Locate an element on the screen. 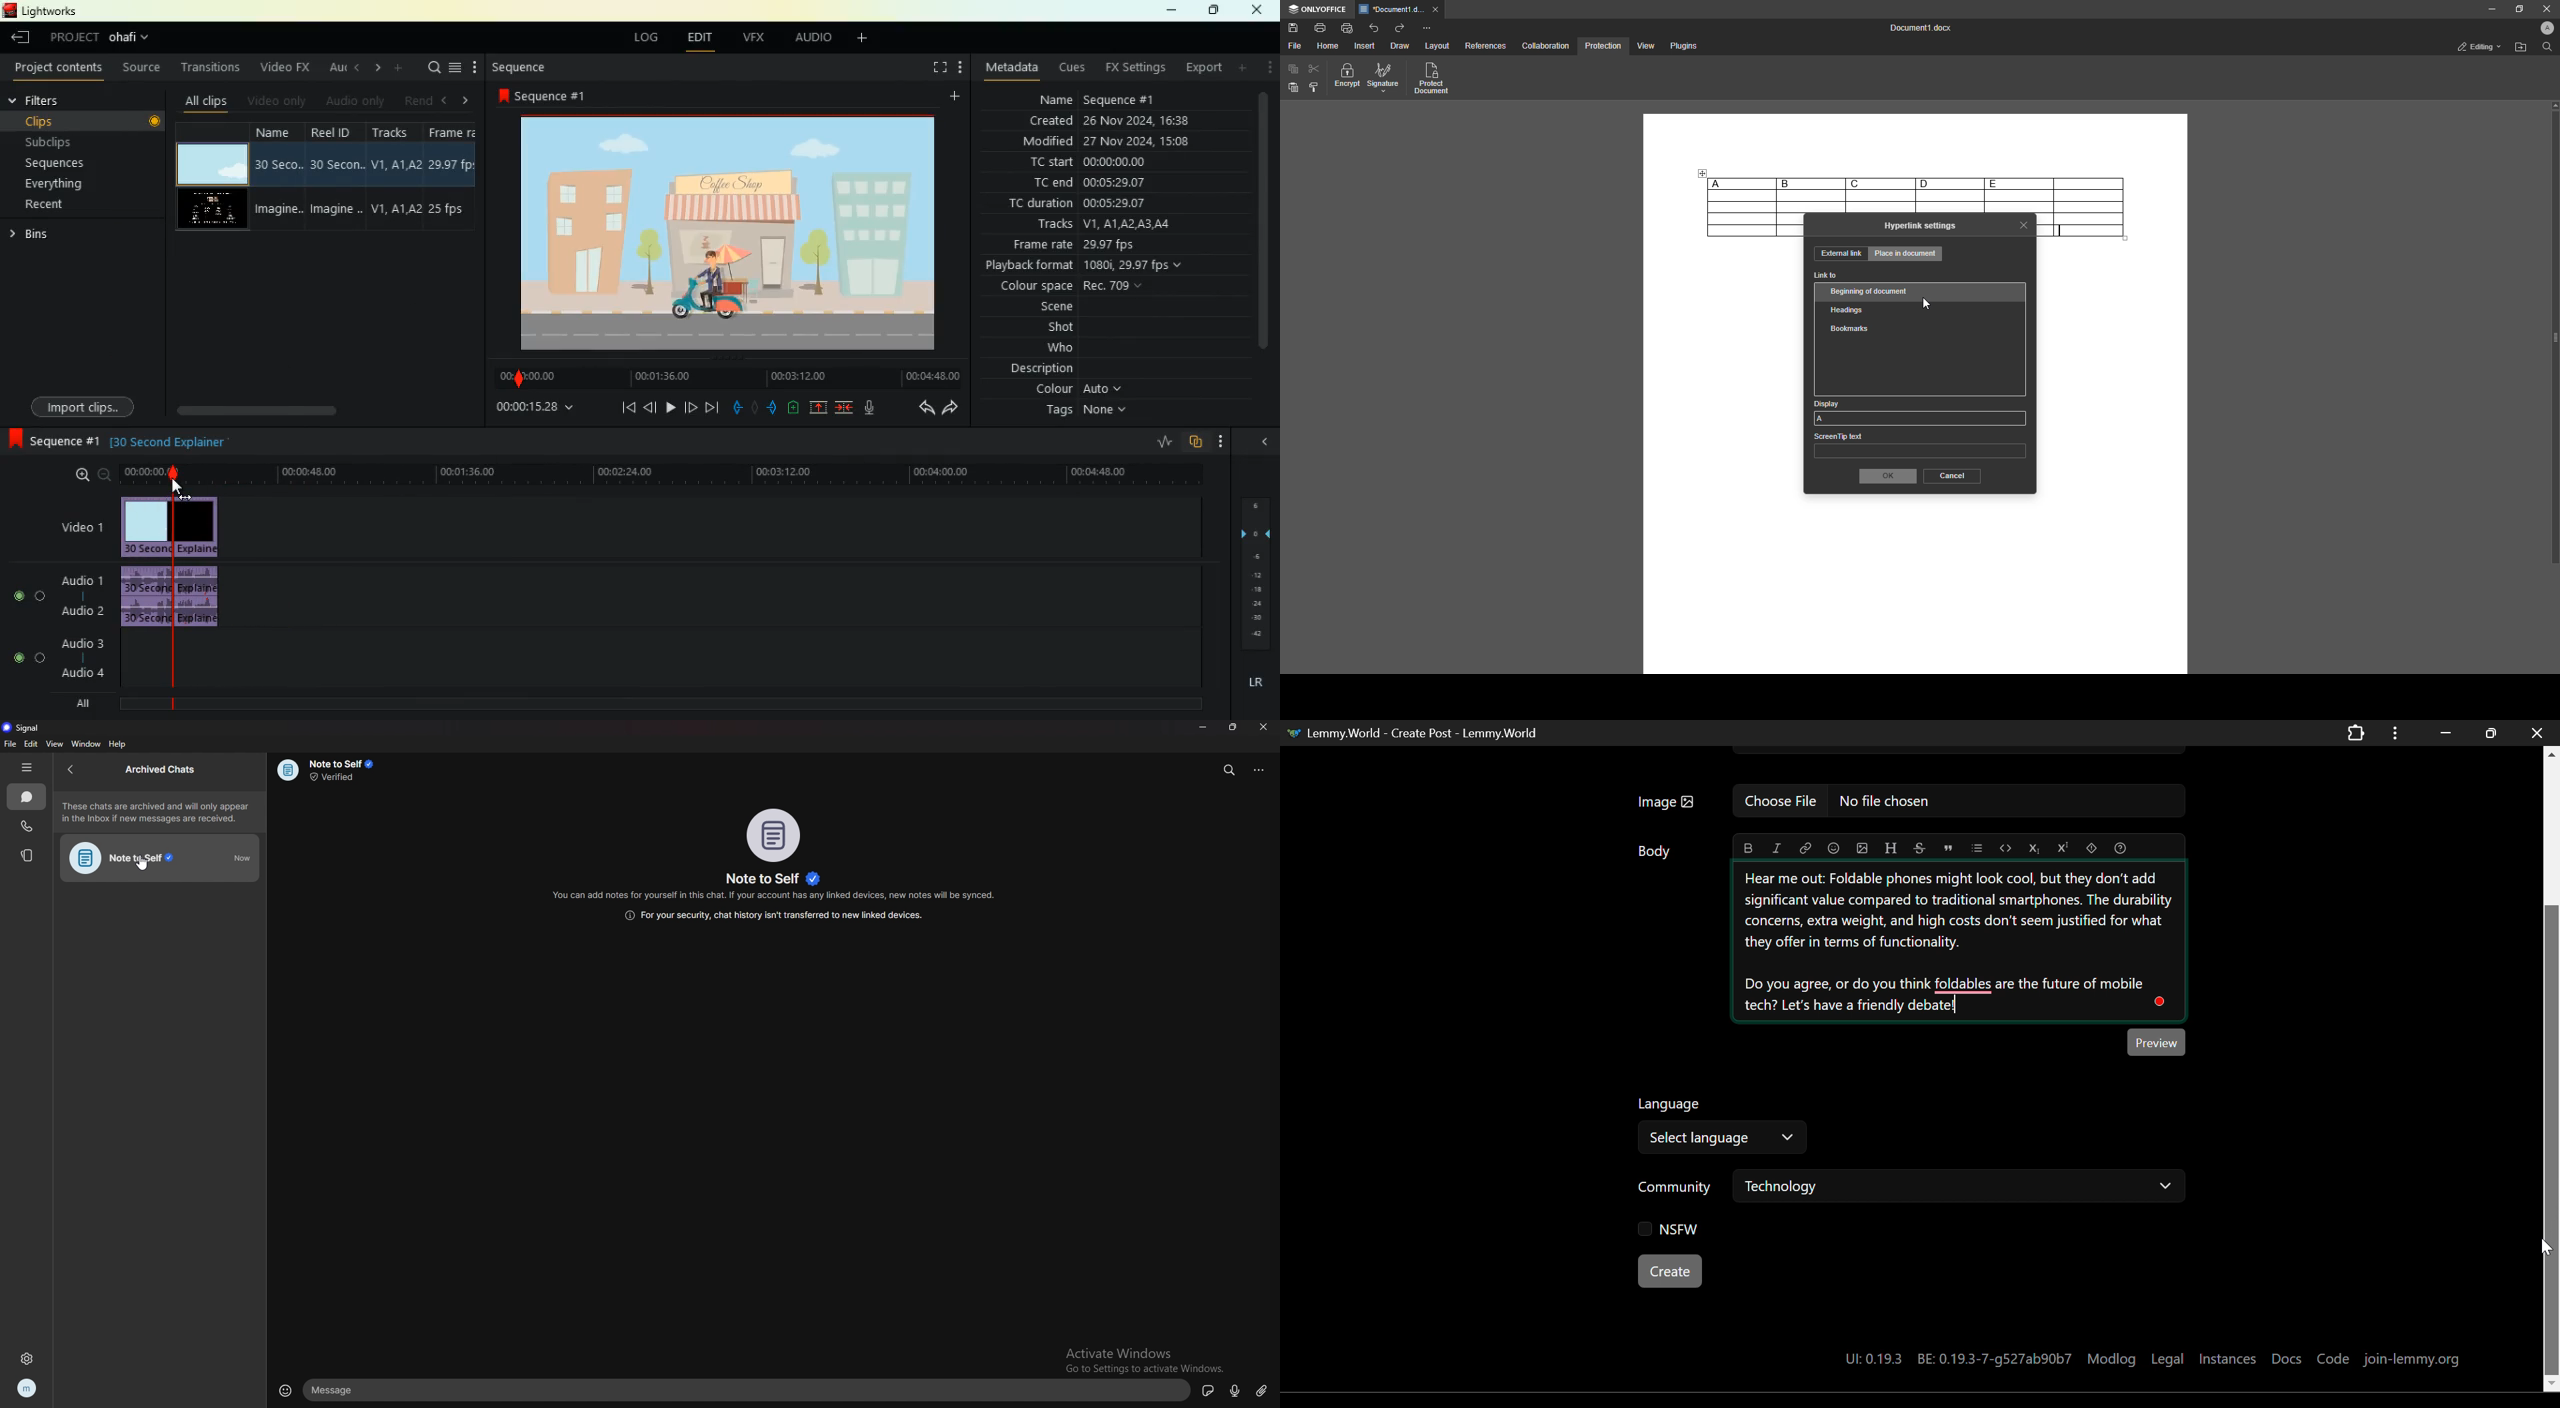 This screenshot has width=2576, height=1428. Close Window is located at coordinates (2537, 732).